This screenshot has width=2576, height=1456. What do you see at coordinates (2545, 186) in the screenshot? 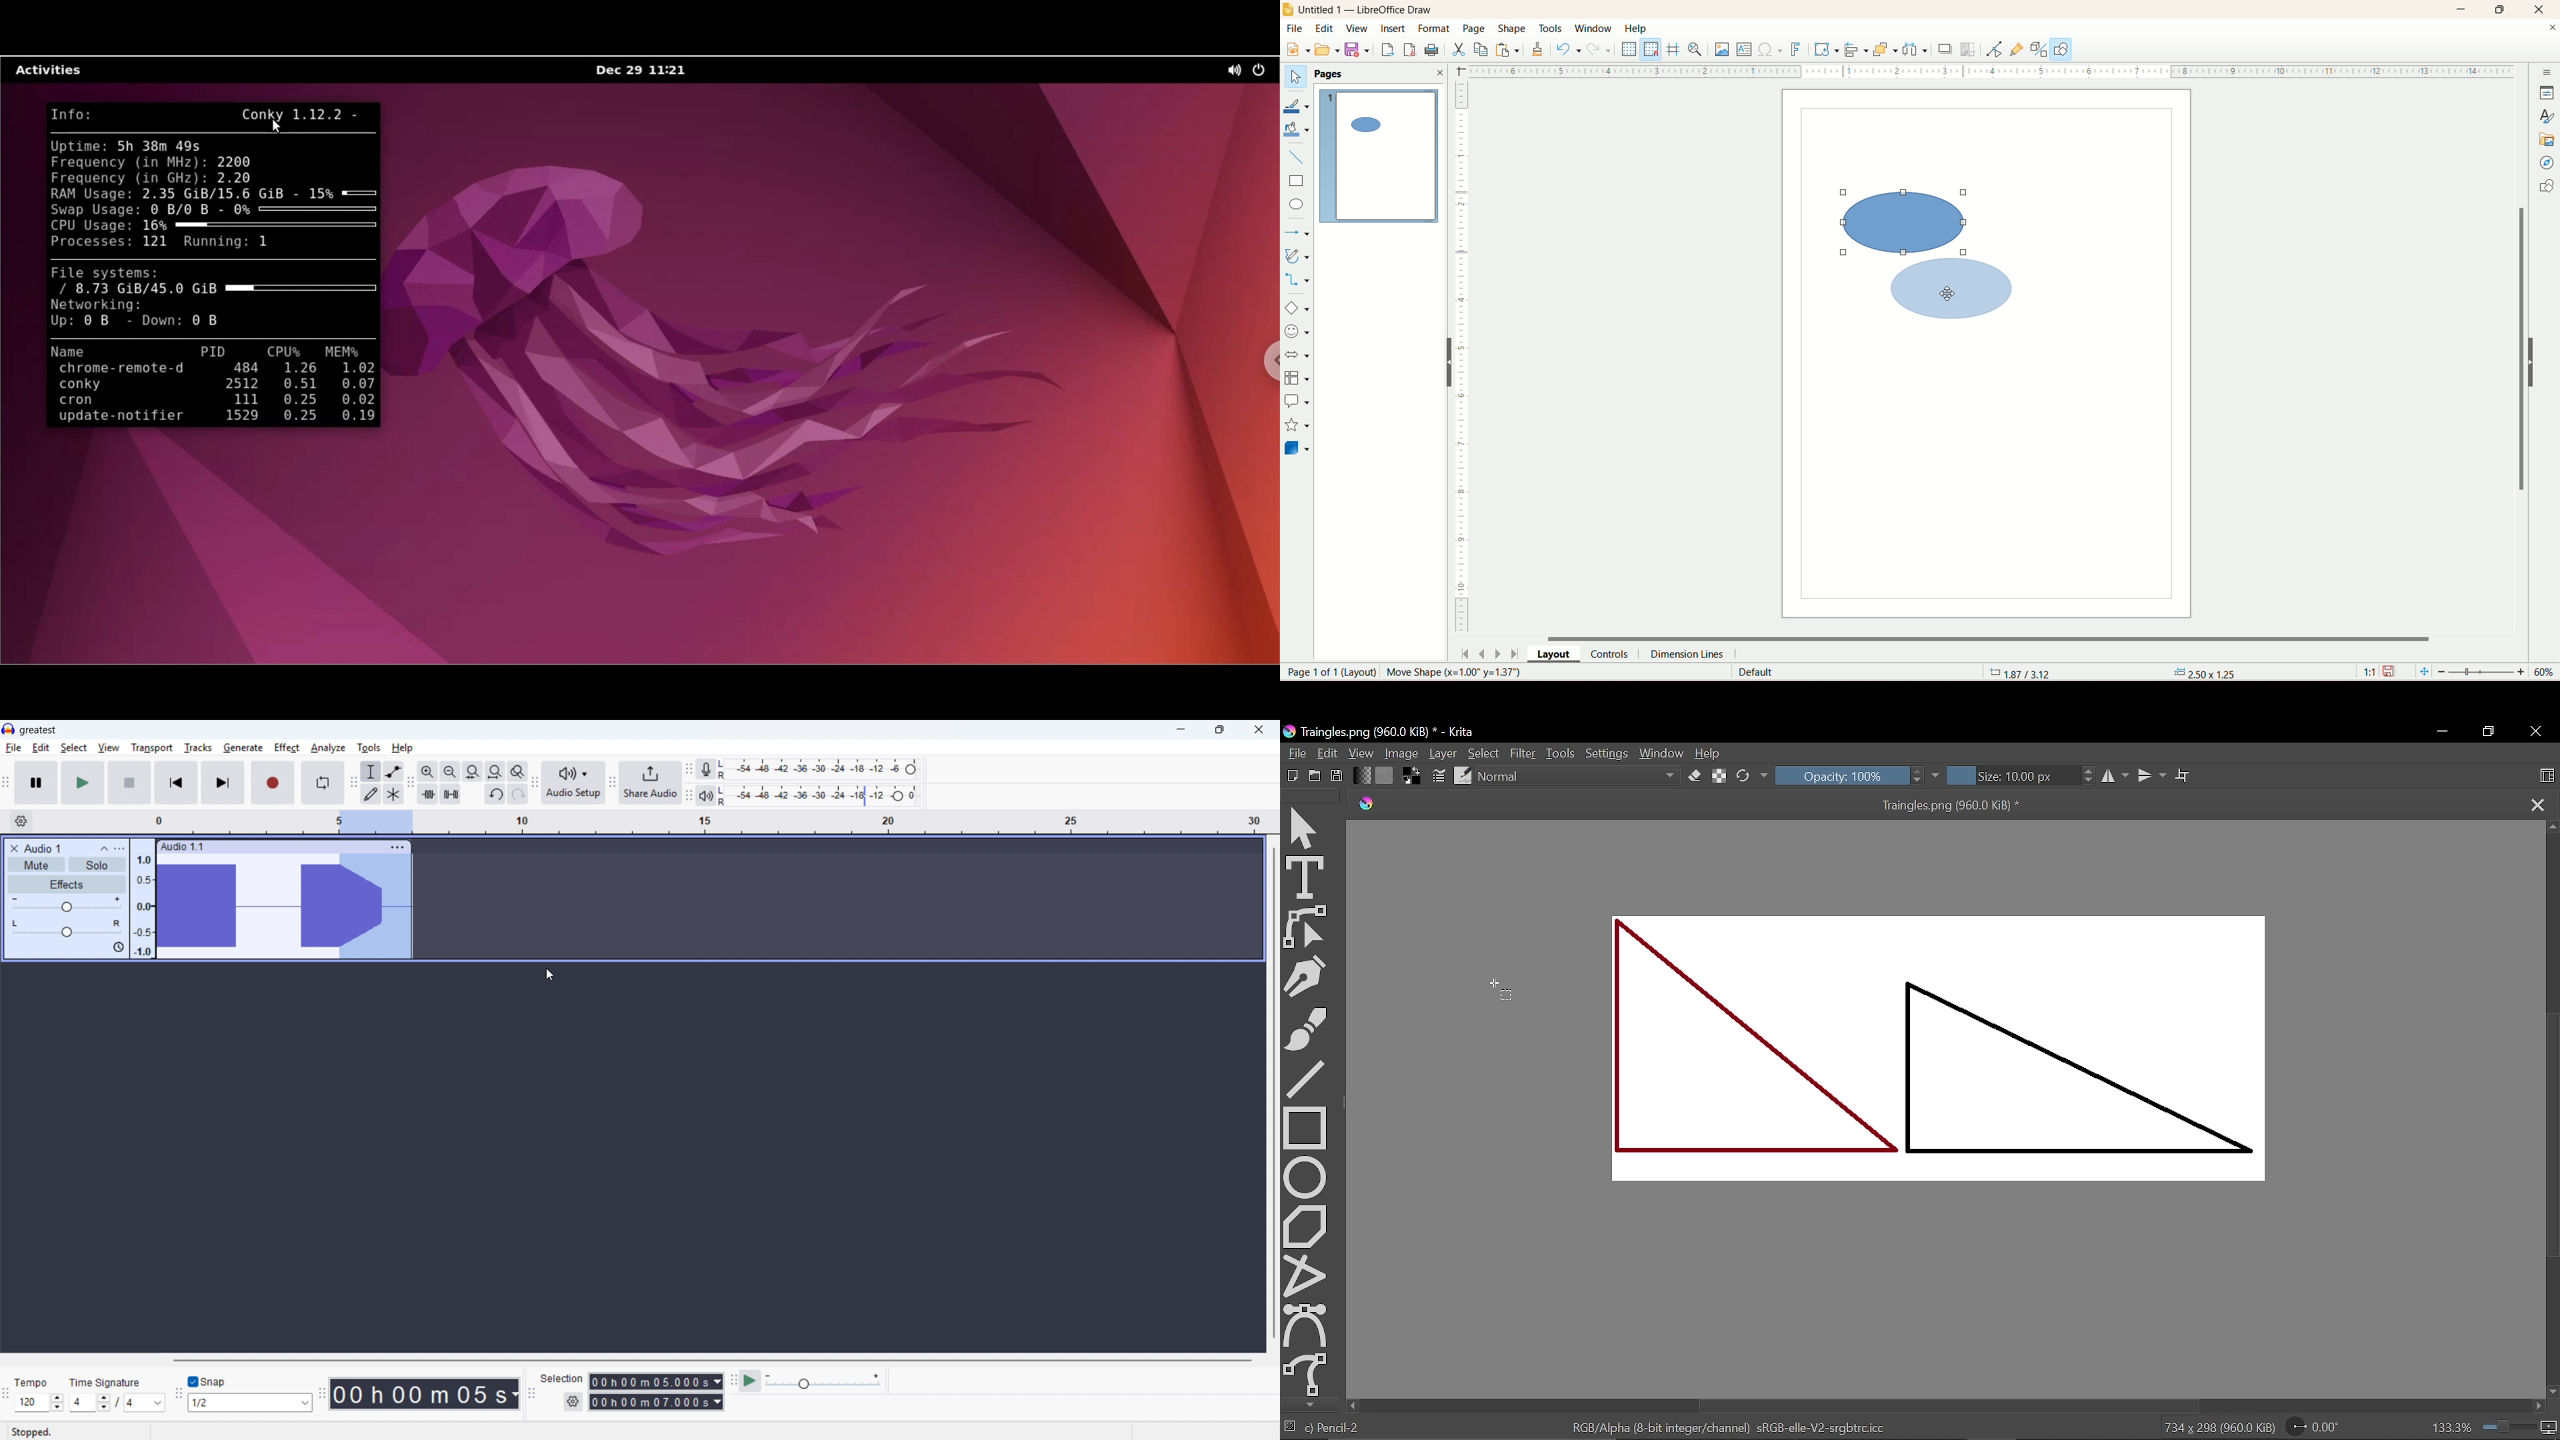
I see `shapes` at bounding box center [2545, 186].